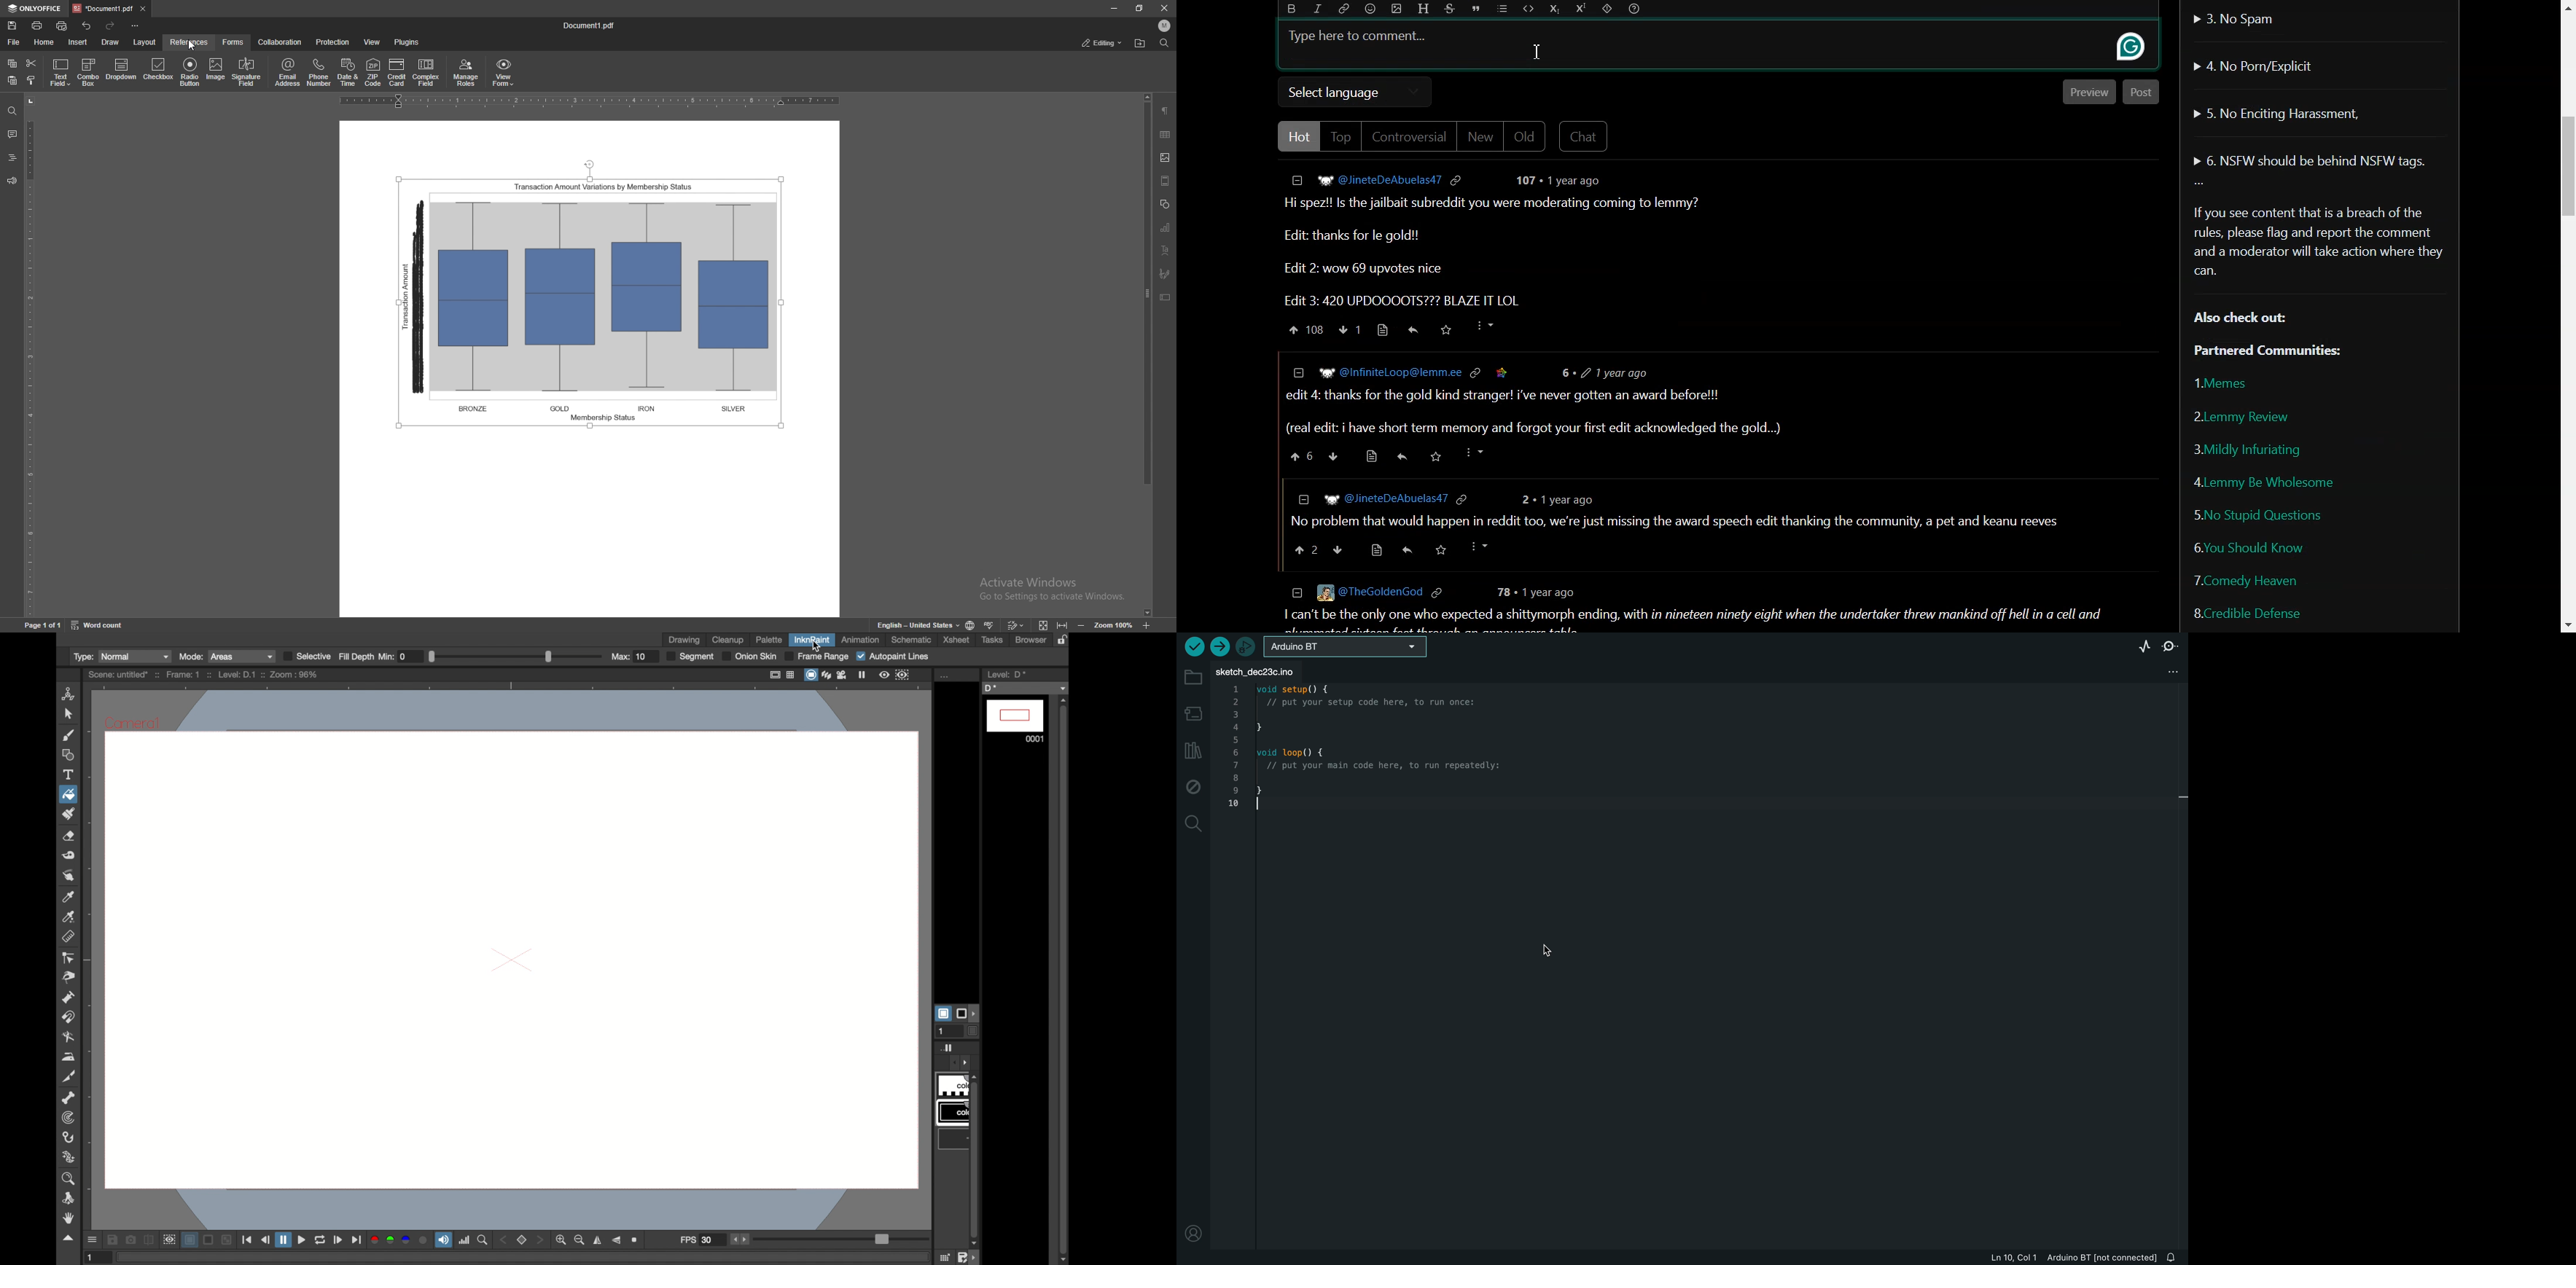 This screenshot has width=2576, height=1288. Describe the element at coordinates (142, 9) in the screenshot. I see `close tab` at that location.